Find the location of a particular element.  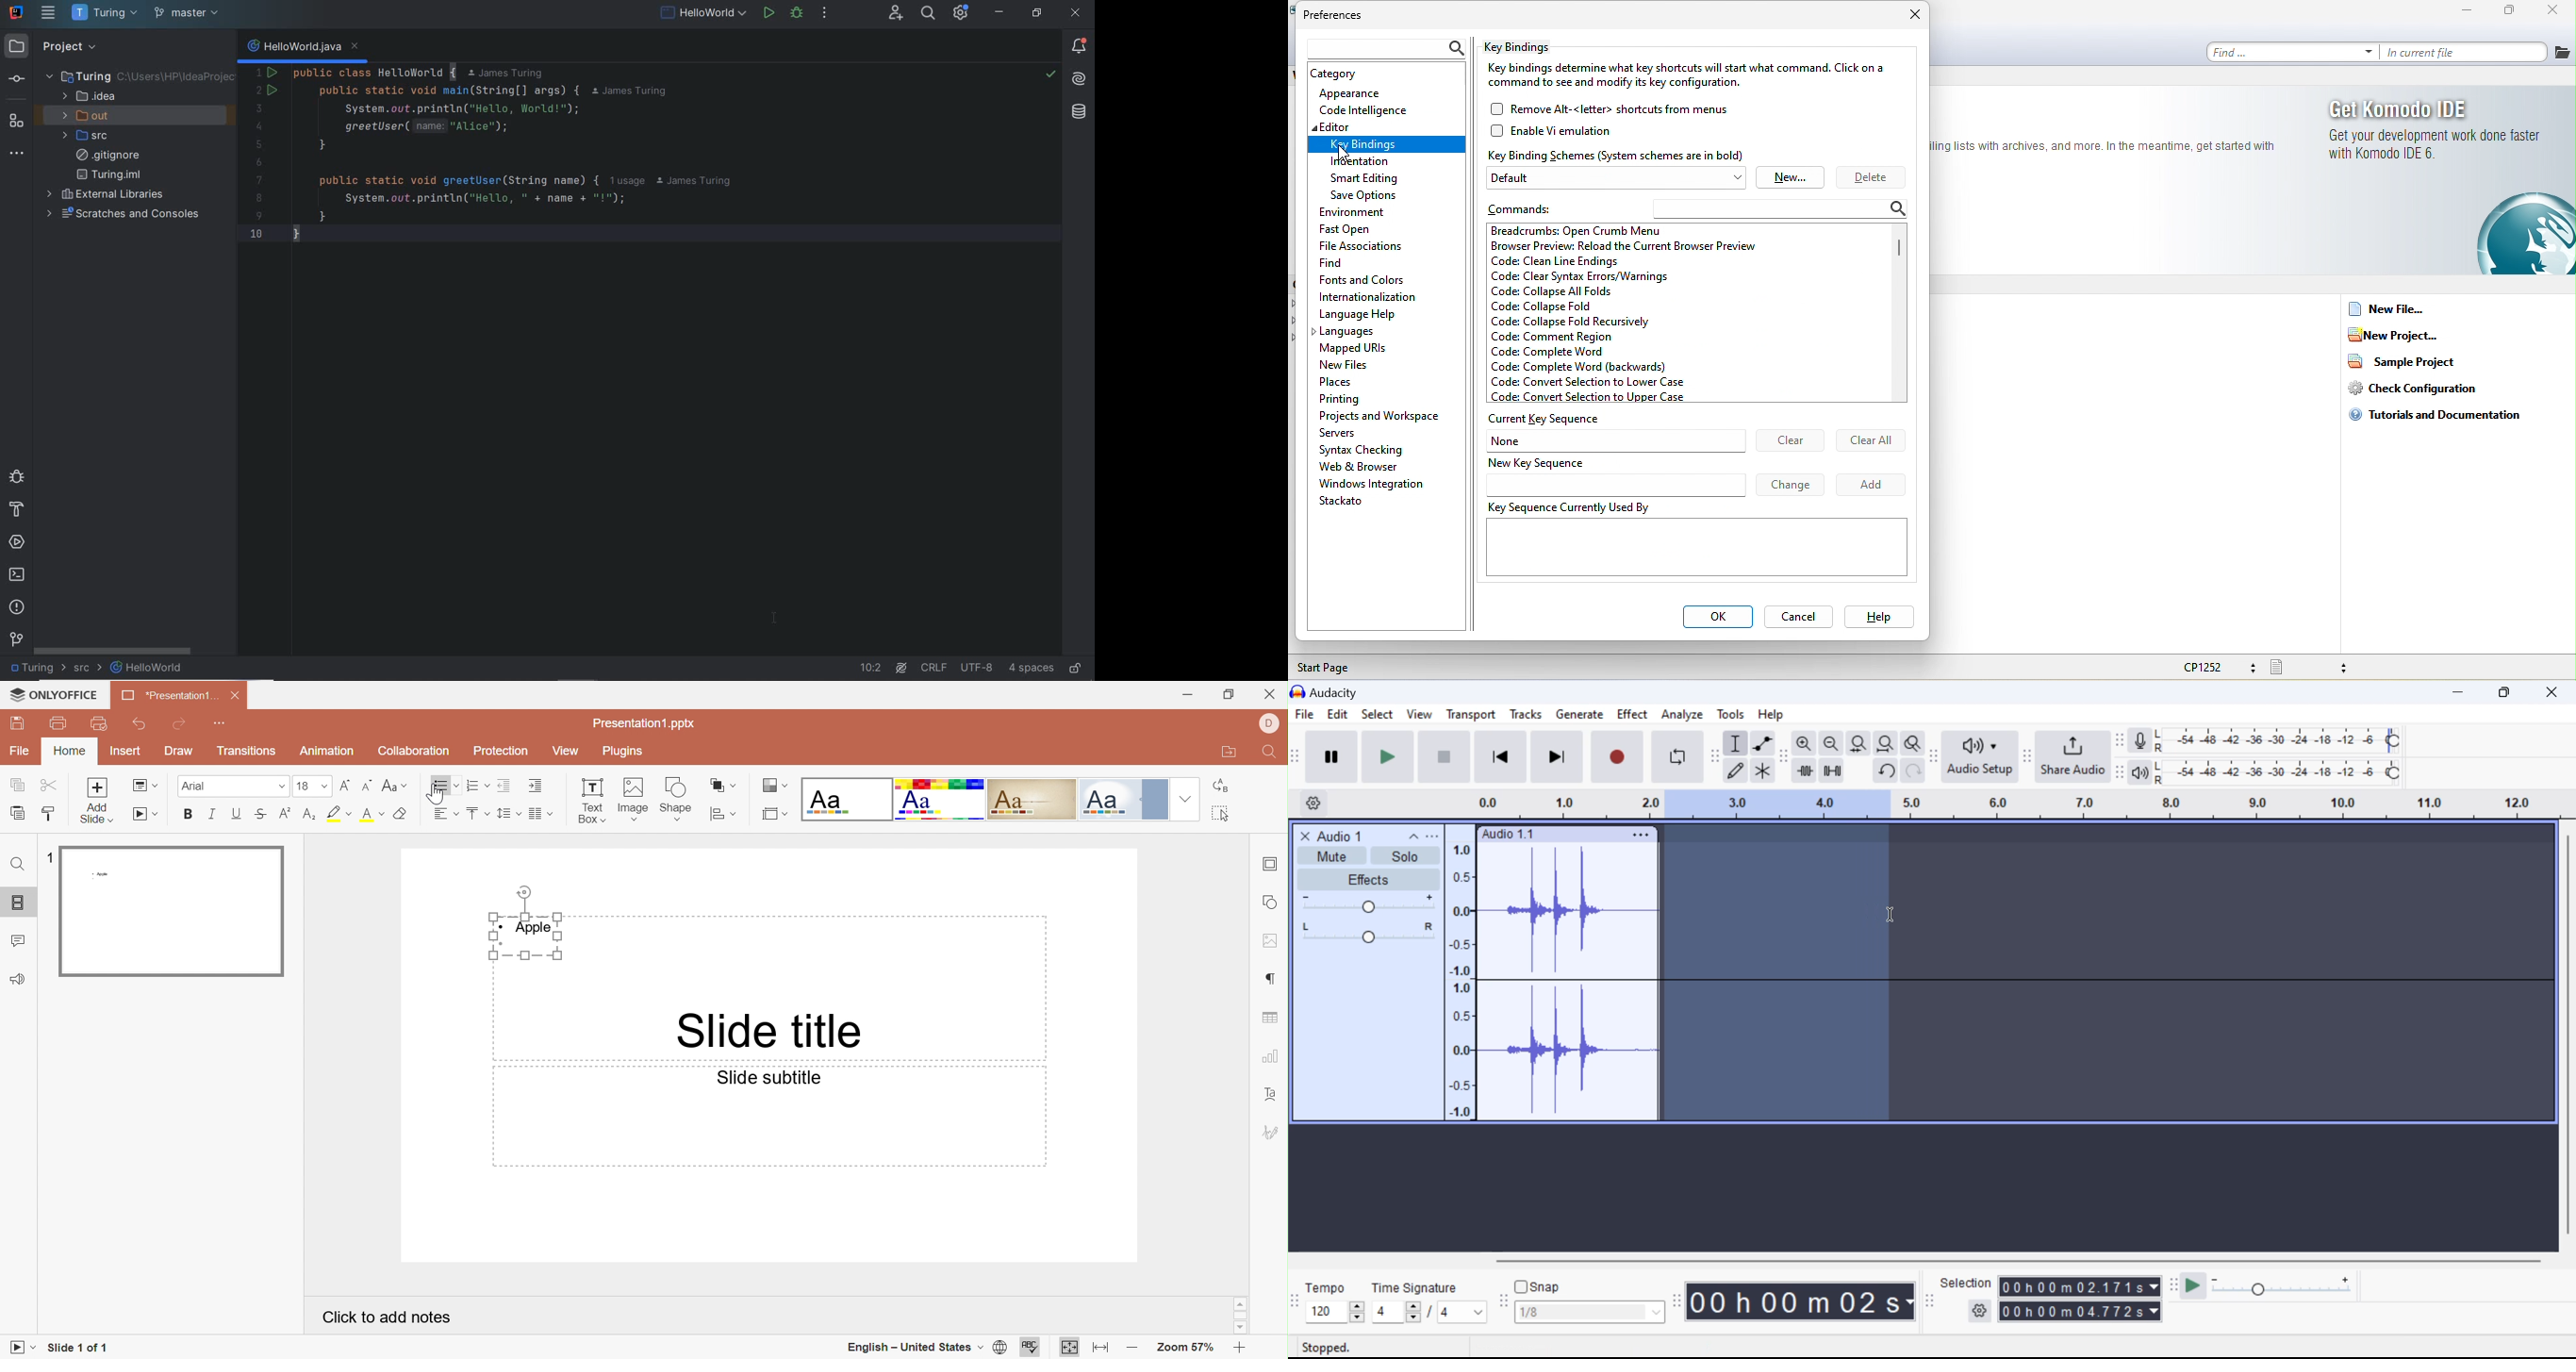

Official is located at coordinates (1123, 799).